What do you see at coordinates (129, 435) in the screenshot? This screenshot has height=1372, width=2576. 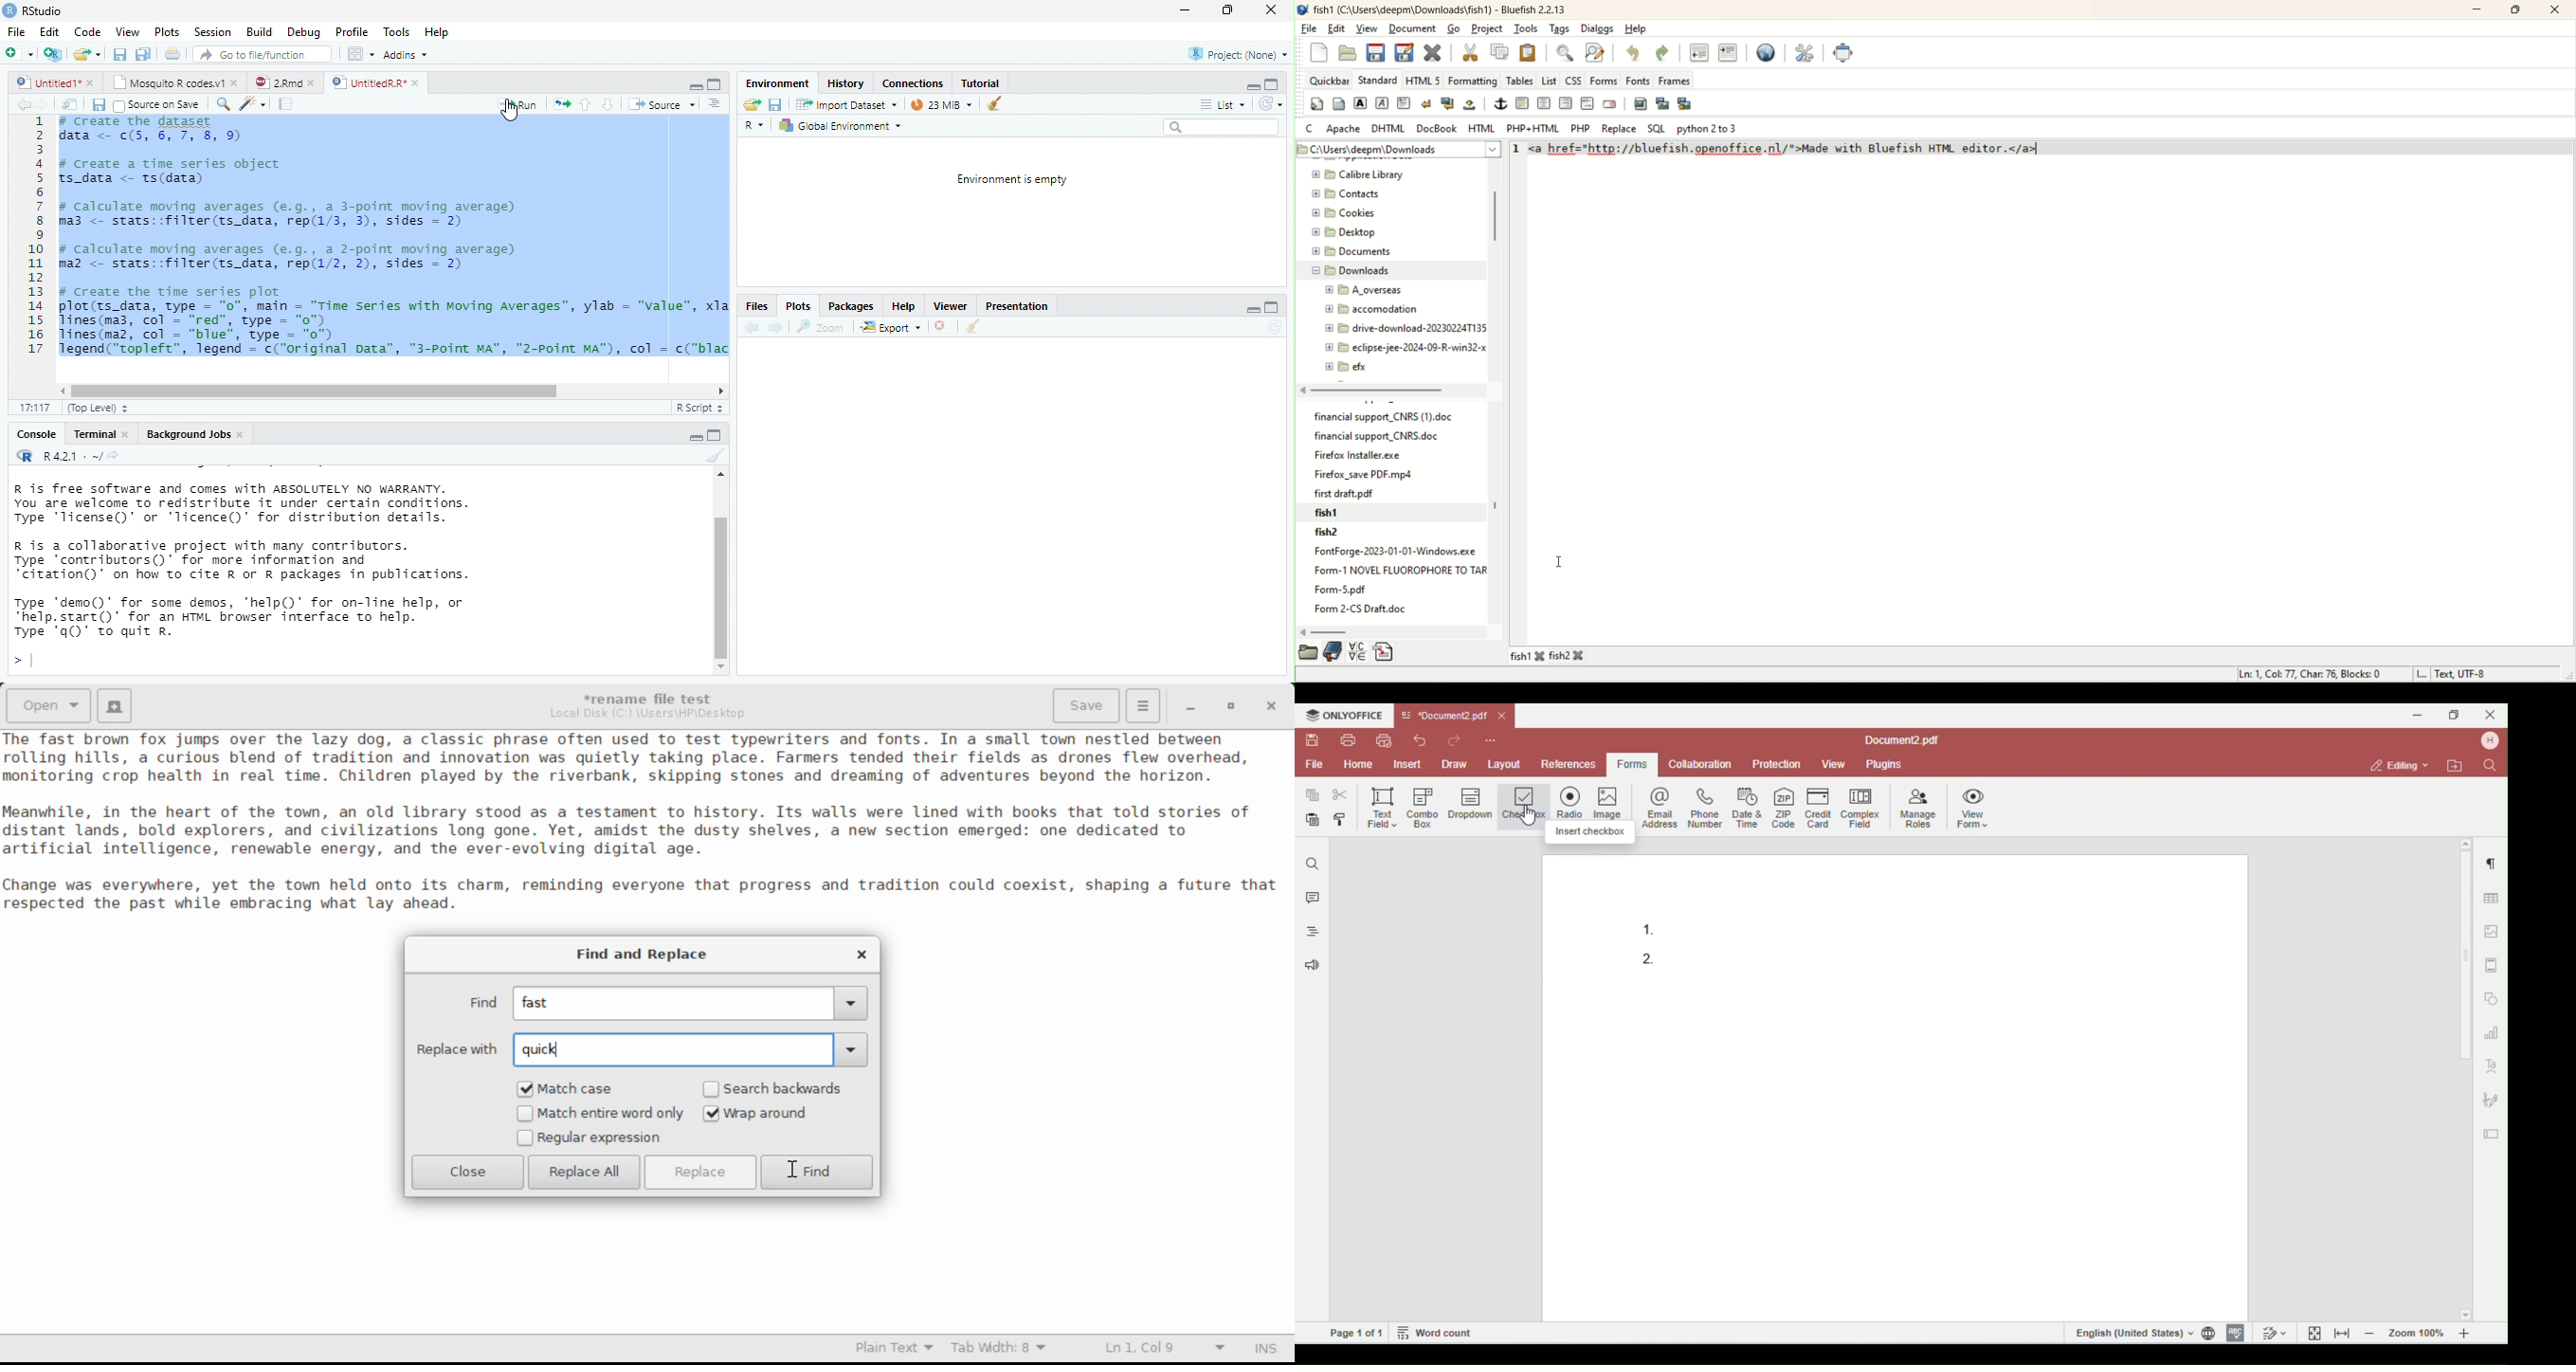 I see `close` at bounding box center [129, 435].